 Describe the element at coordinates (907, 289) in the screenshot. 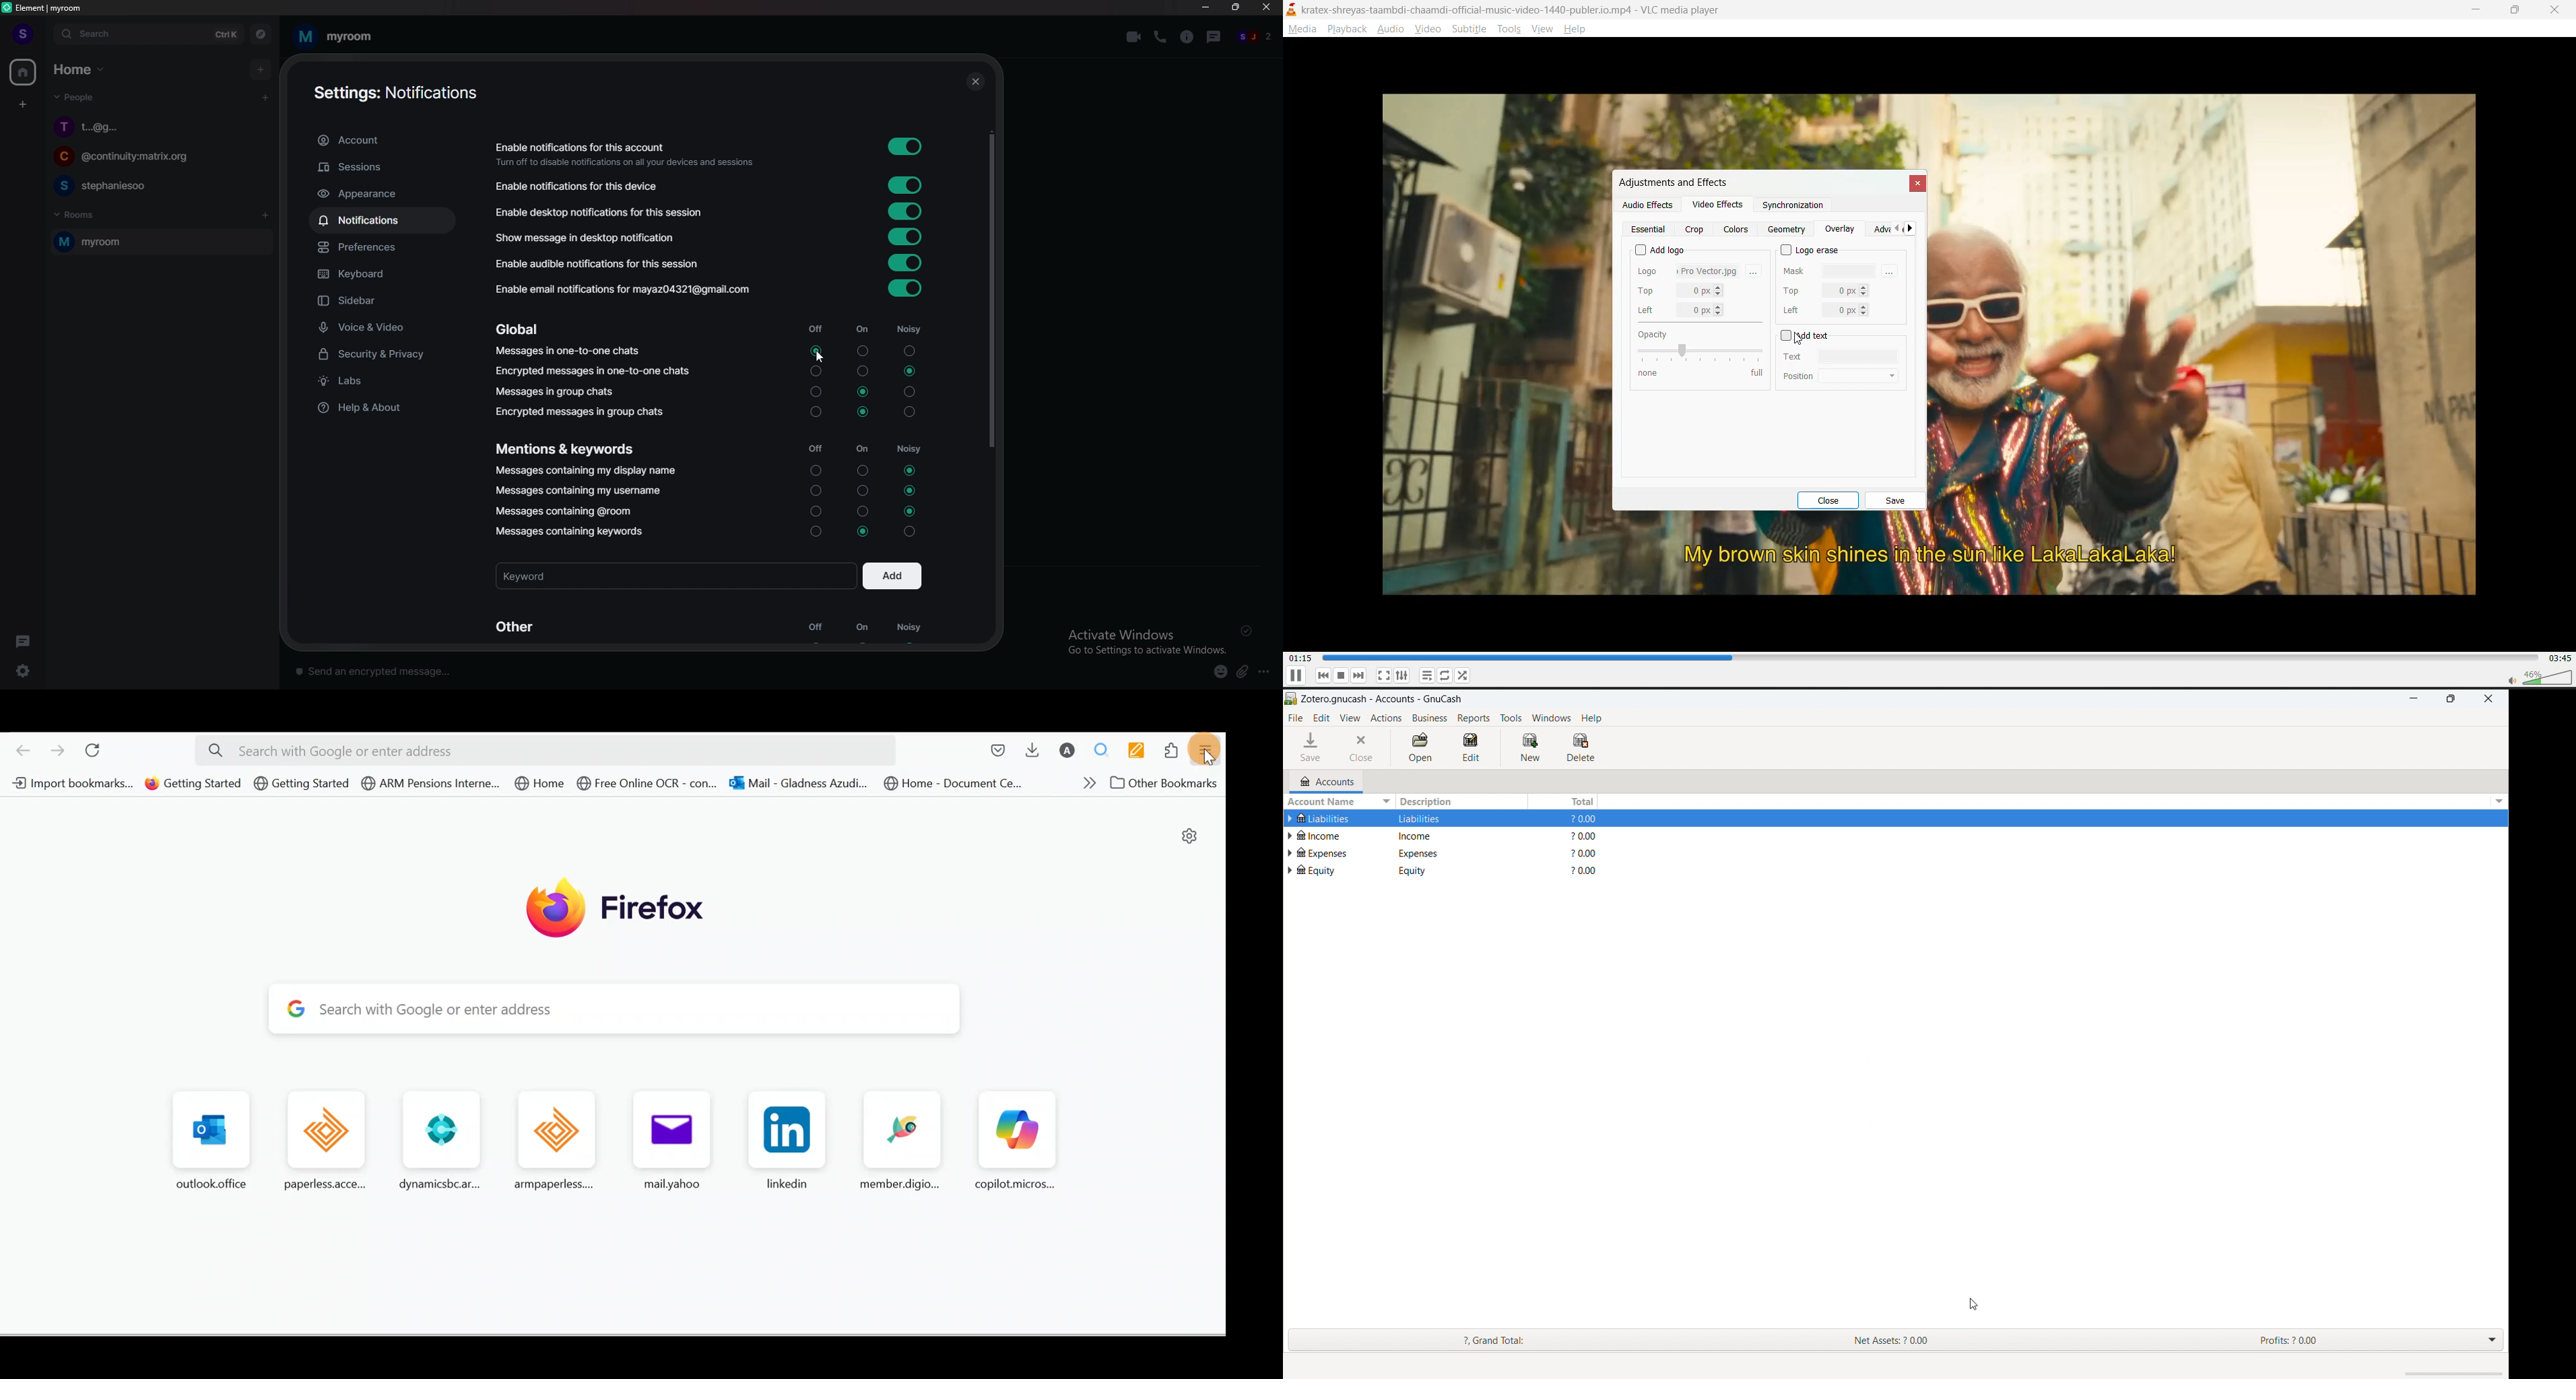

I see `toggle` at that location.